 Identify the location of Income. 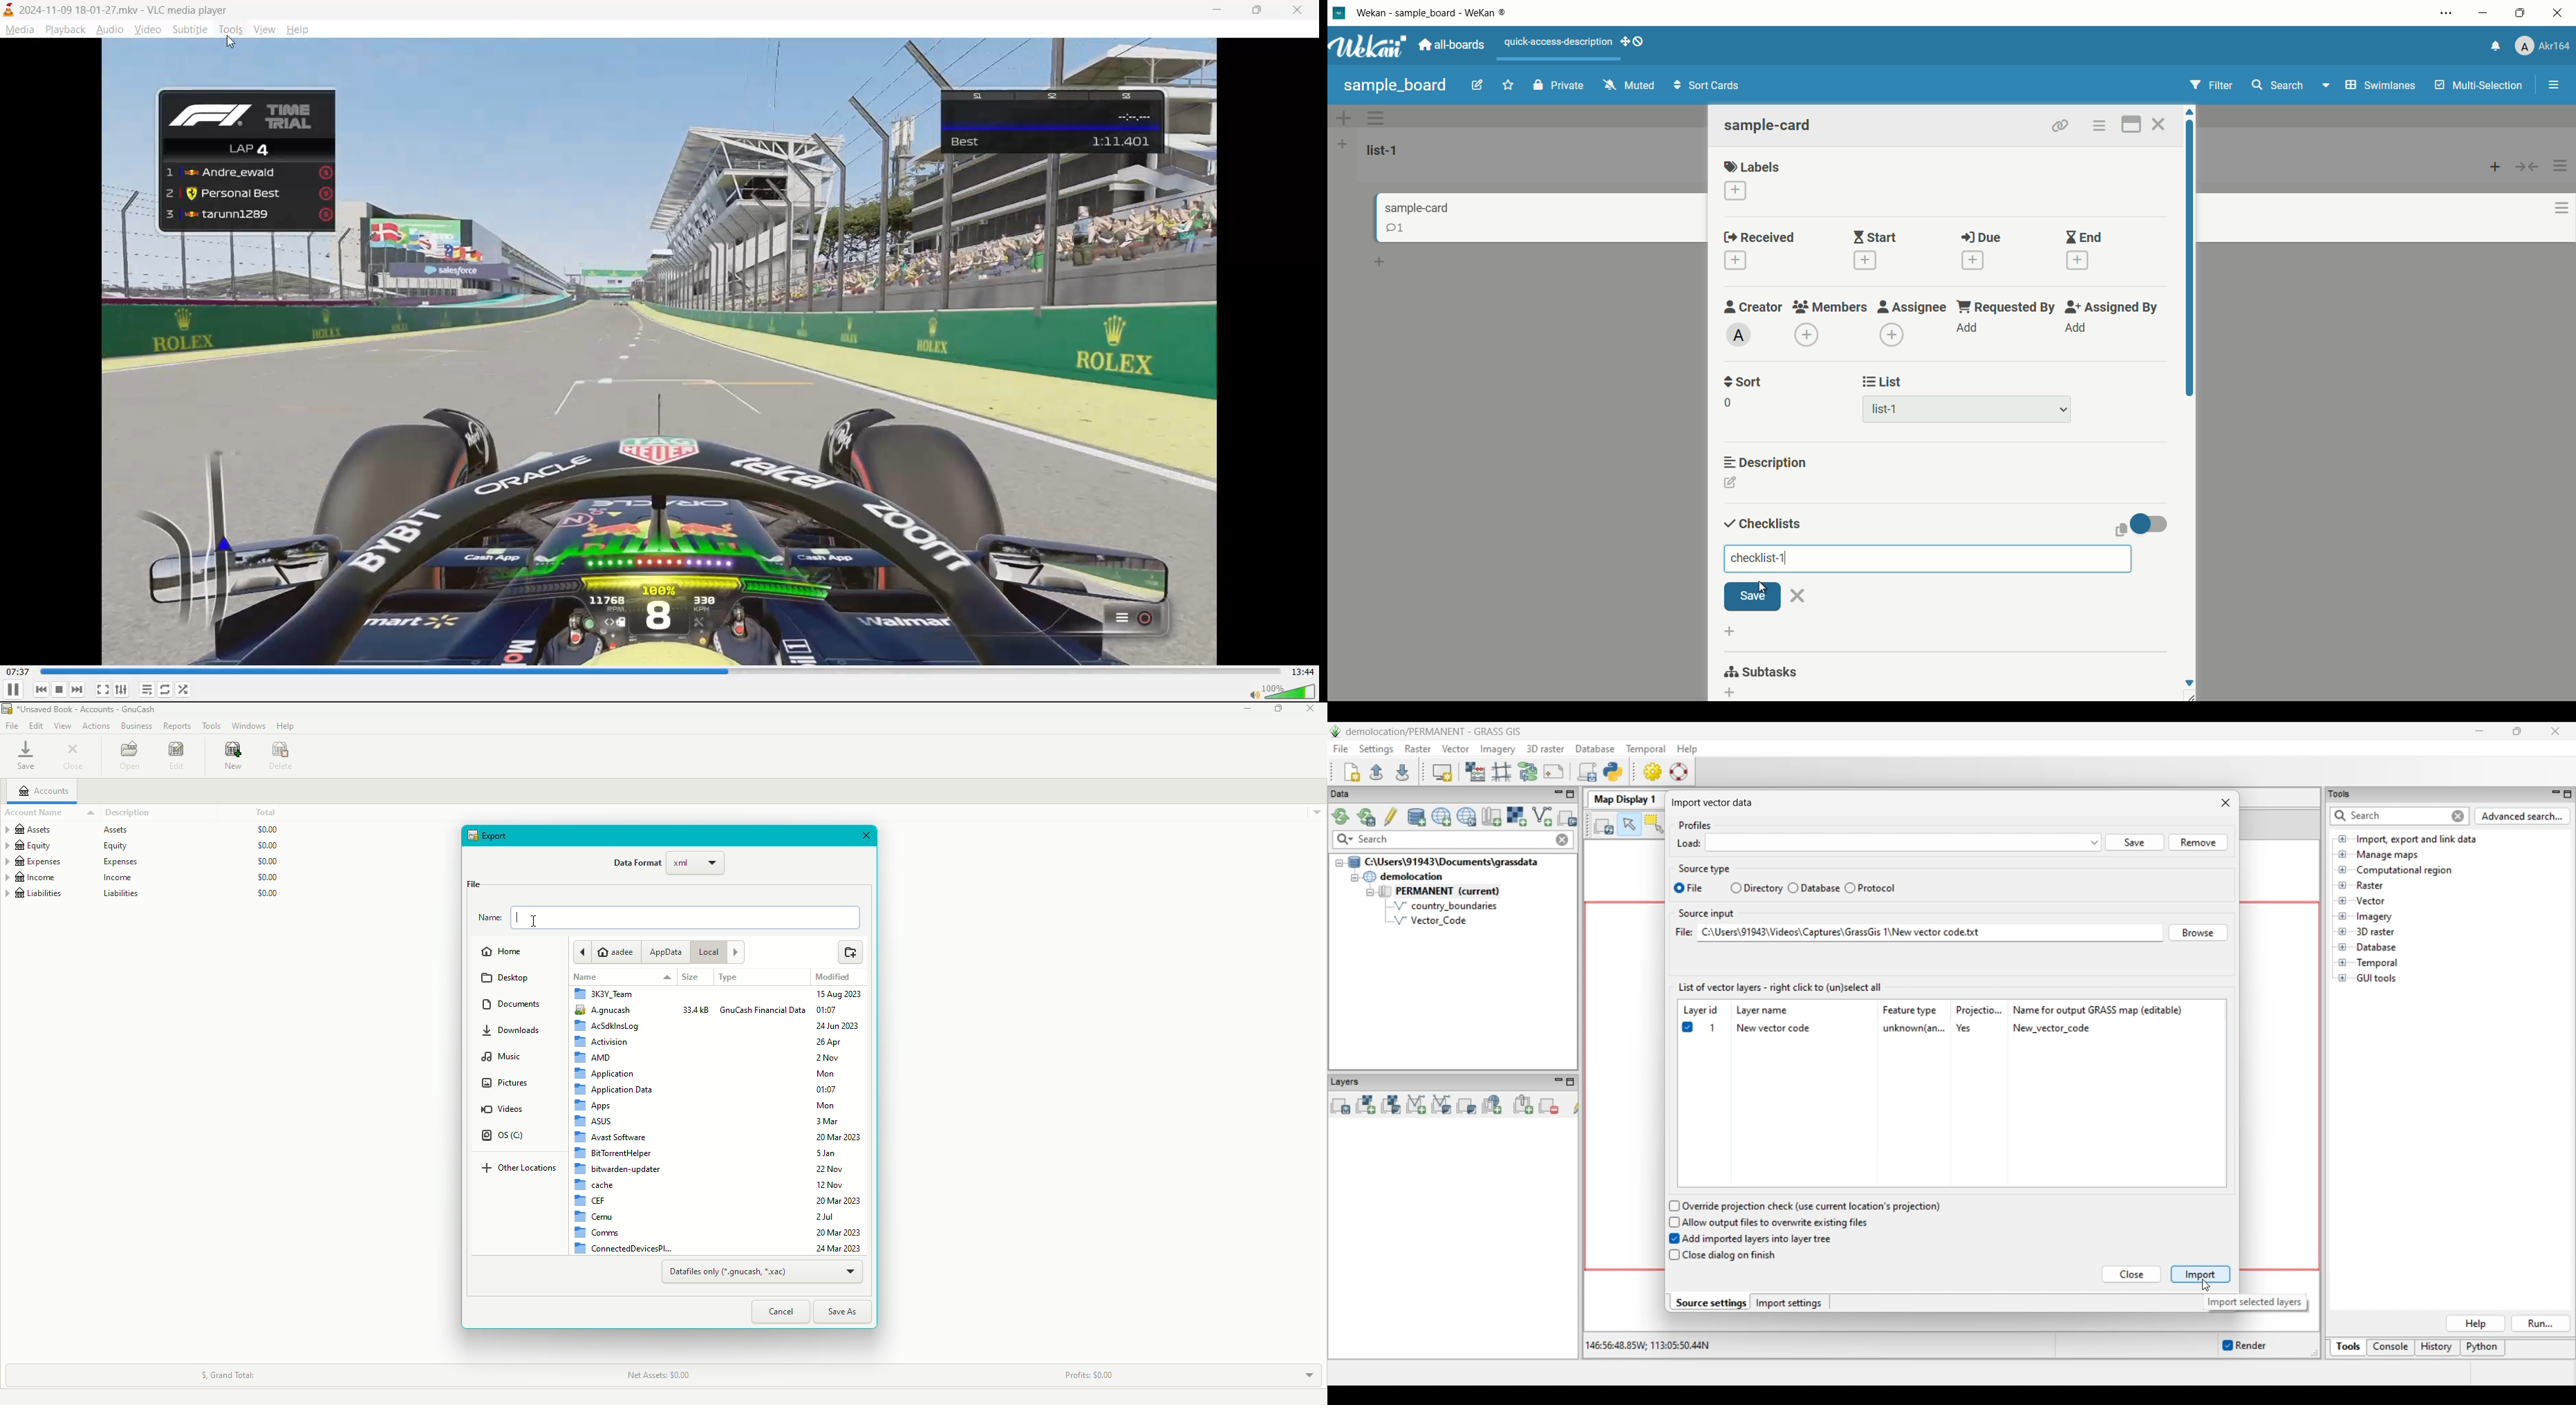
(146, 877).